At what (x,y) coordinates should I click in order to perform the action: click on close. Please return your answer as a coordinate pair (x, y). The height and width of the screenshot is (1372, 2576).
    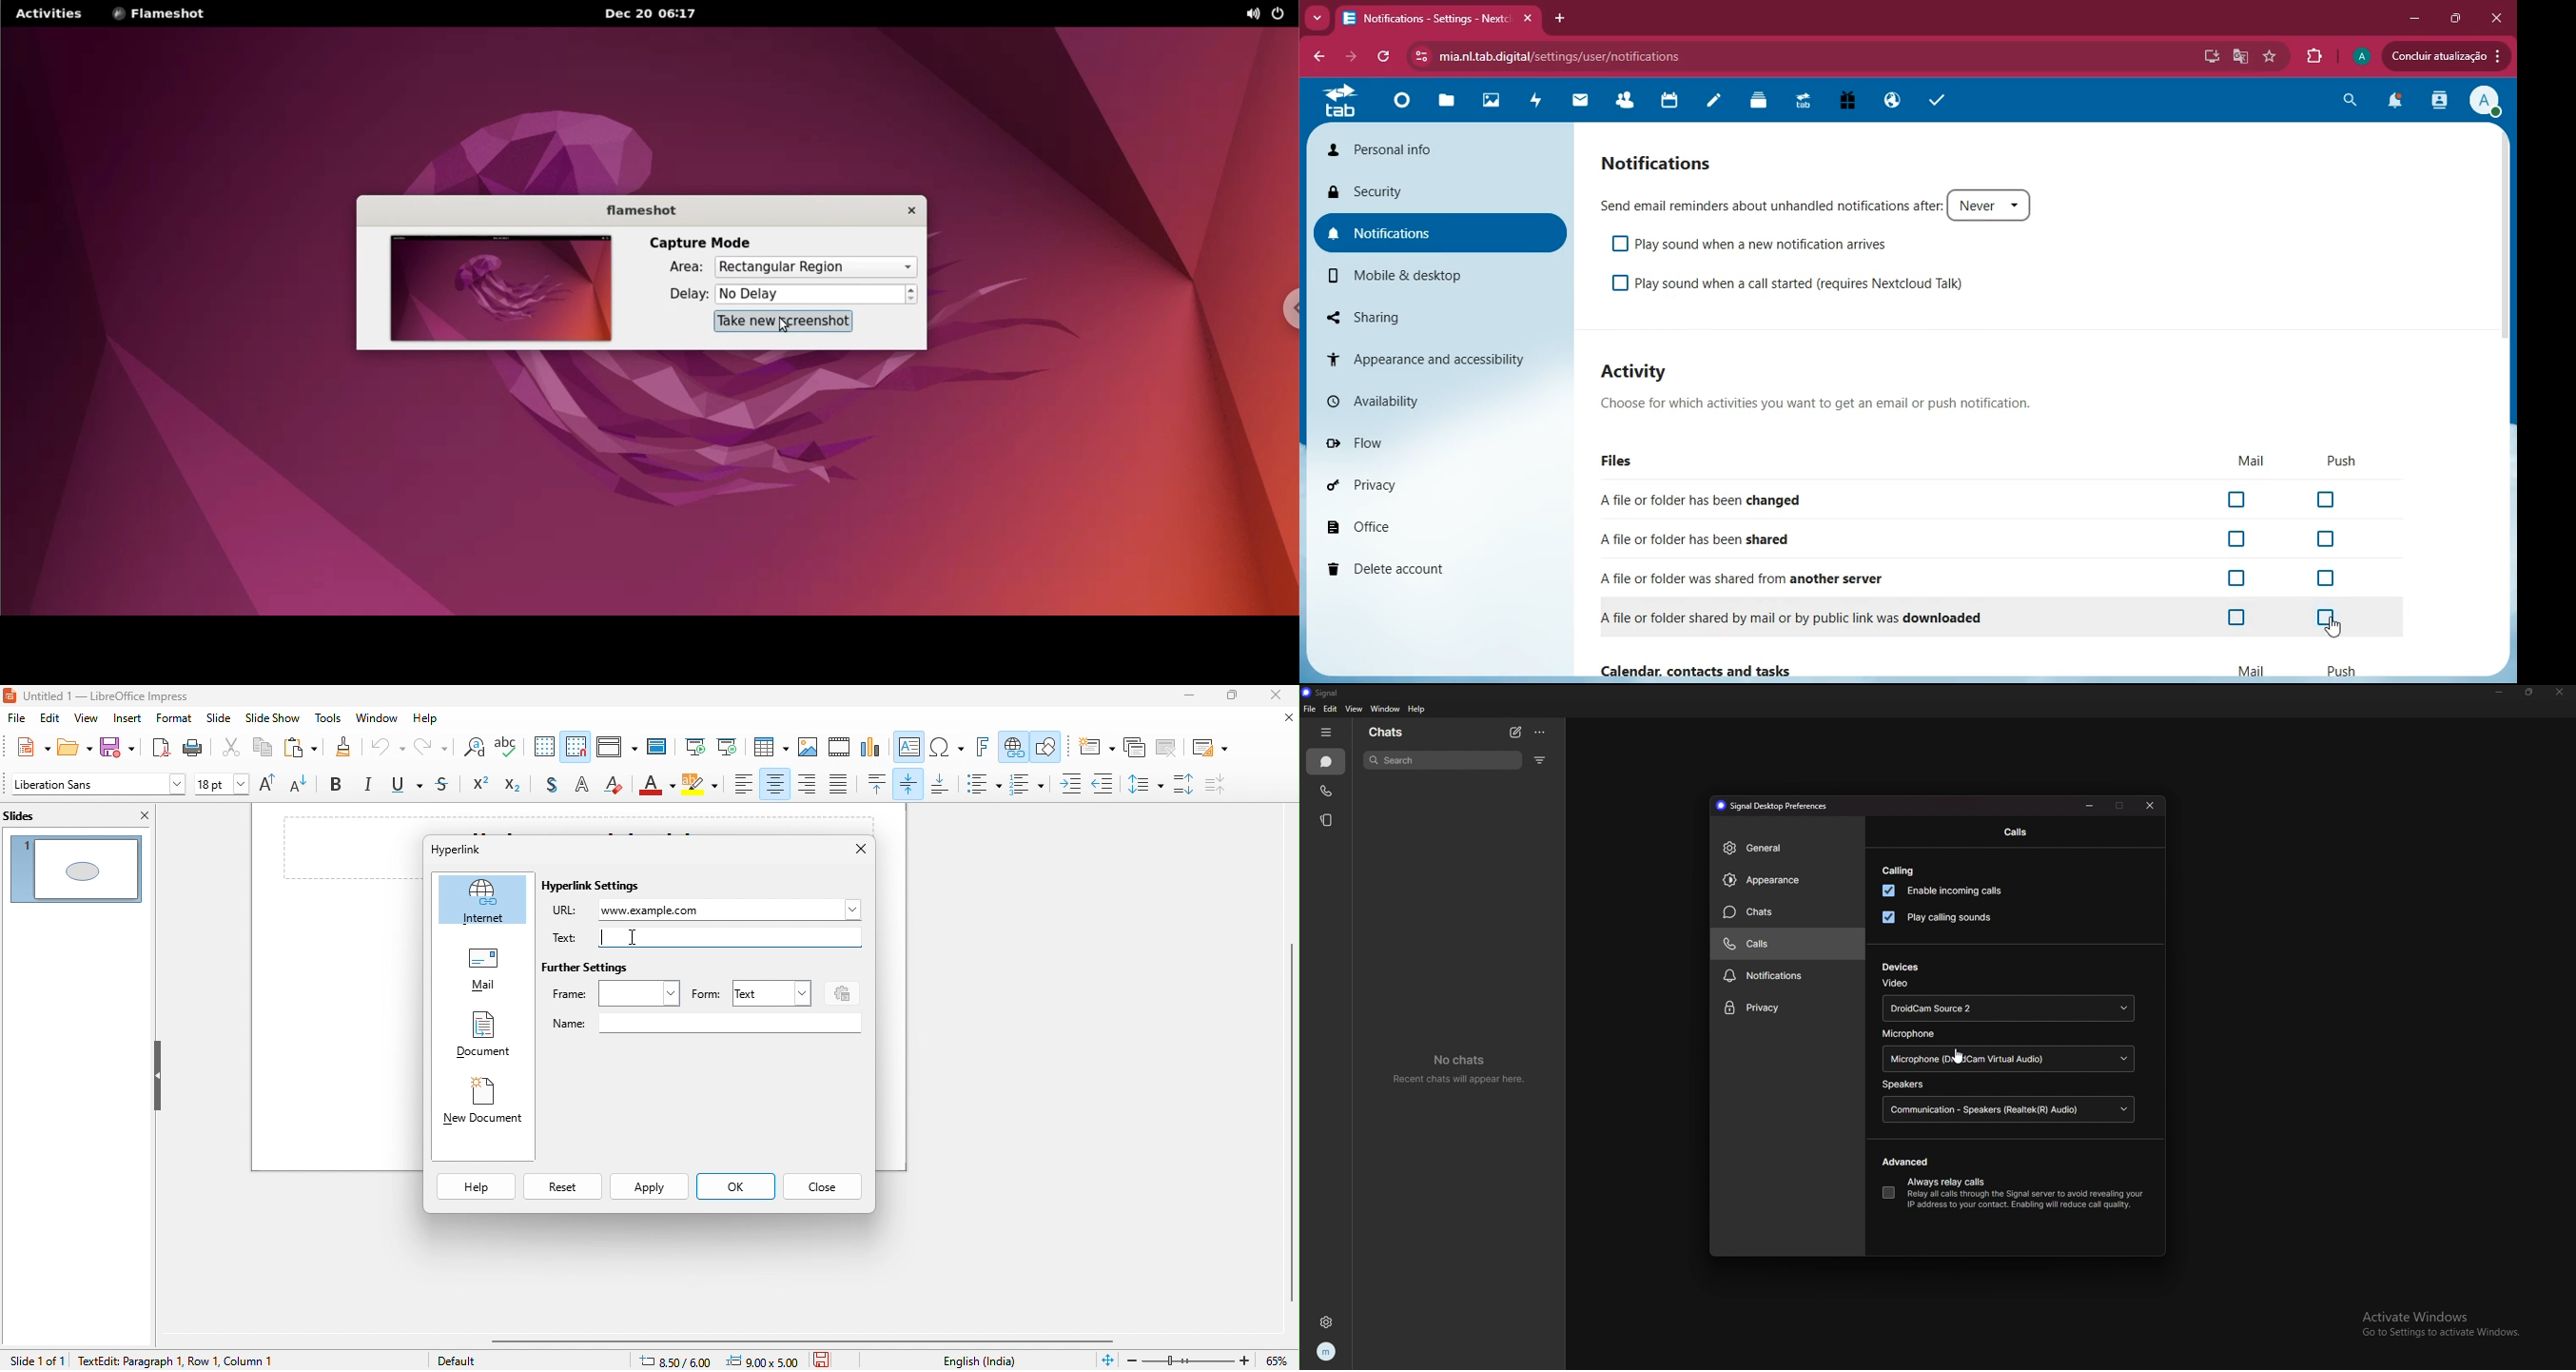
    Looking at the image, I should click on (141, 815).